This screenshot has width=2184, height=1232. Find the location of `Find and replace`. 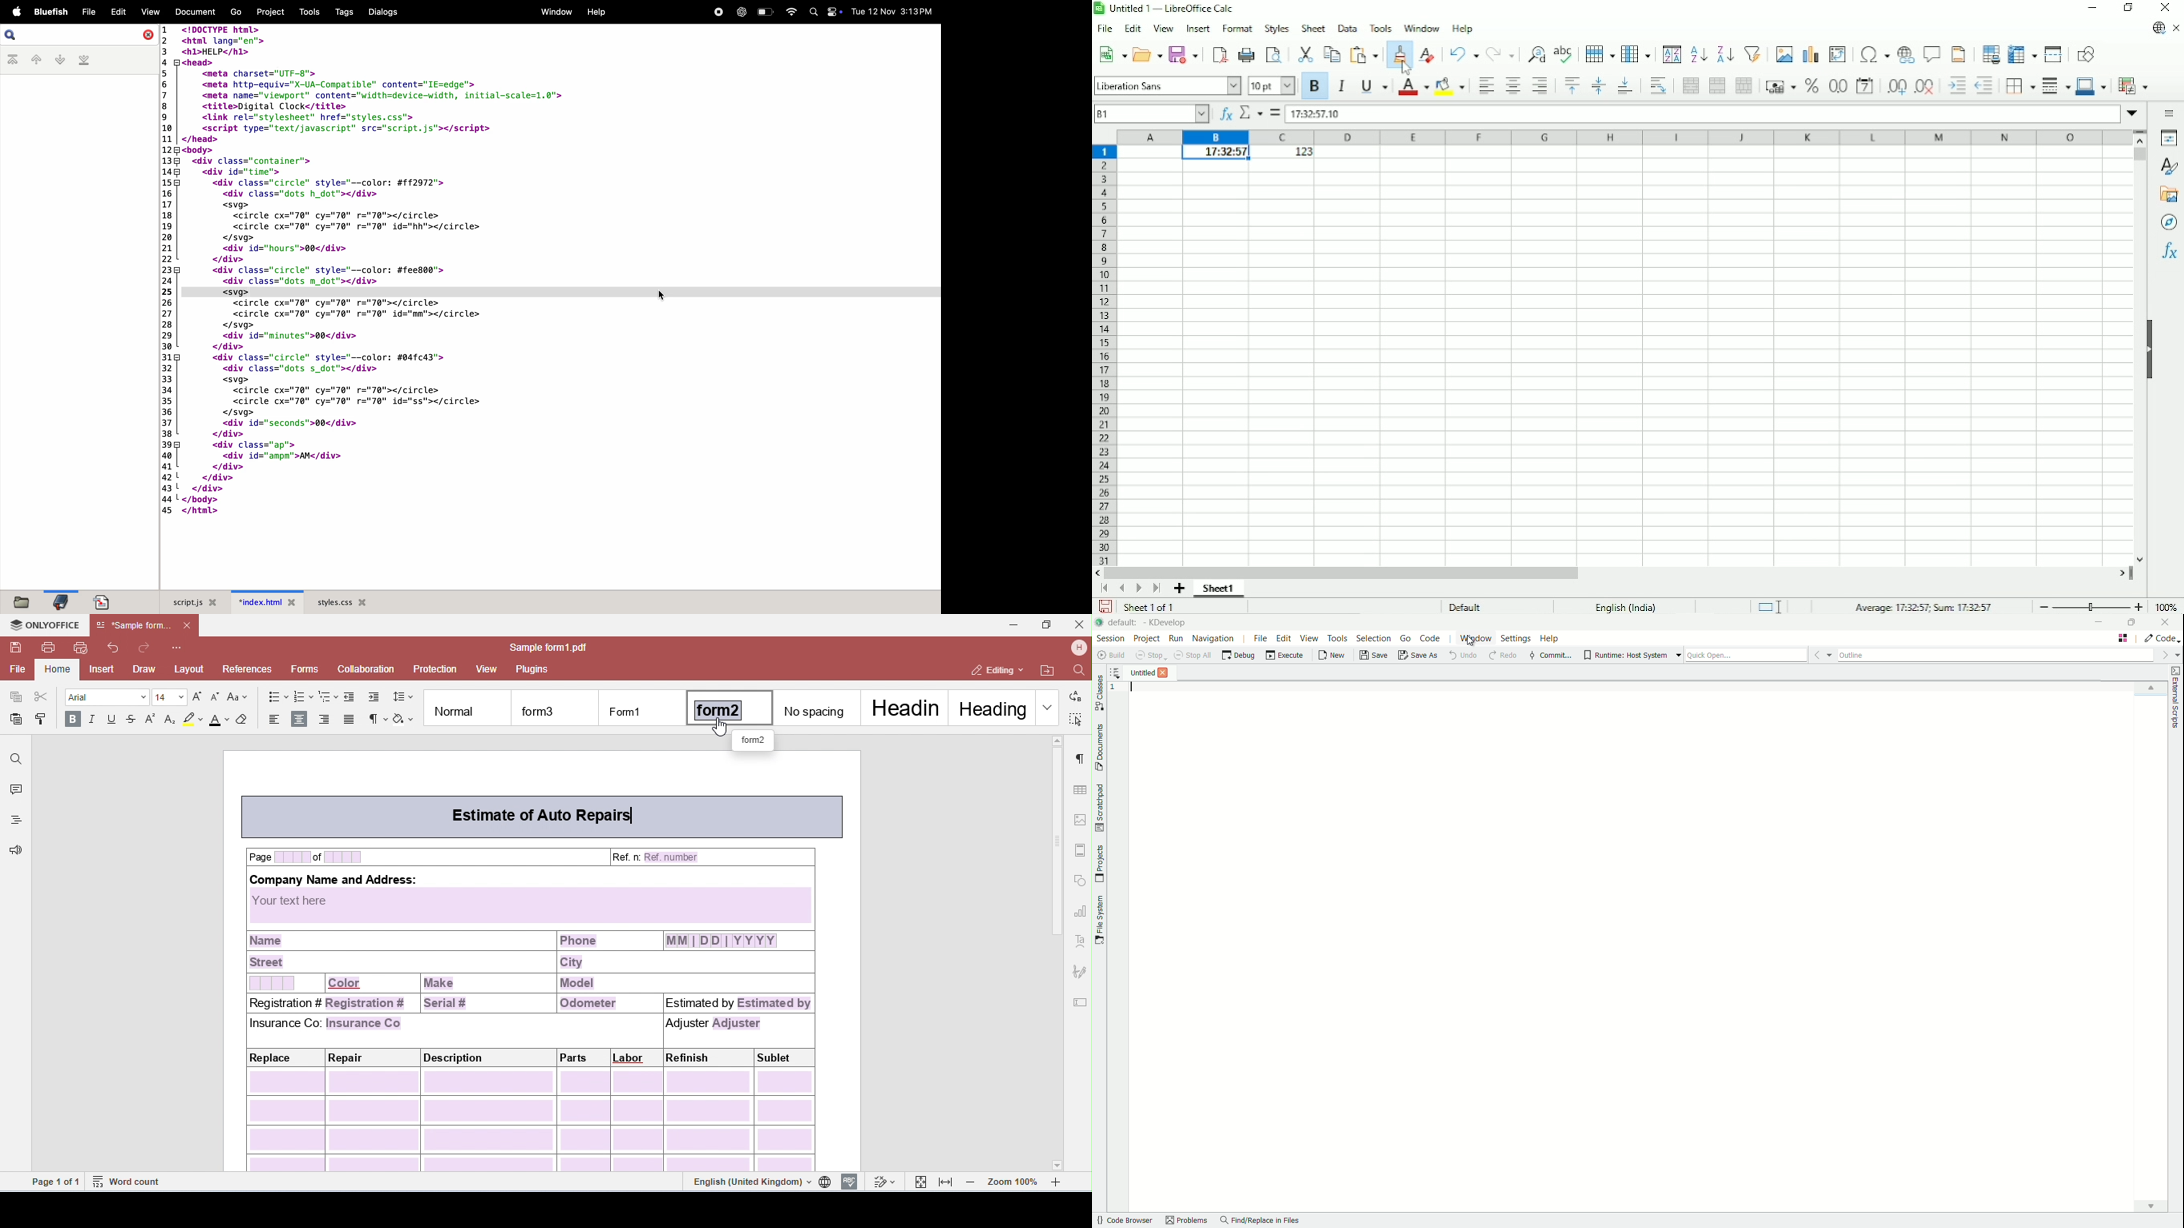

Find and replace is located at coordinates (1535, 53).